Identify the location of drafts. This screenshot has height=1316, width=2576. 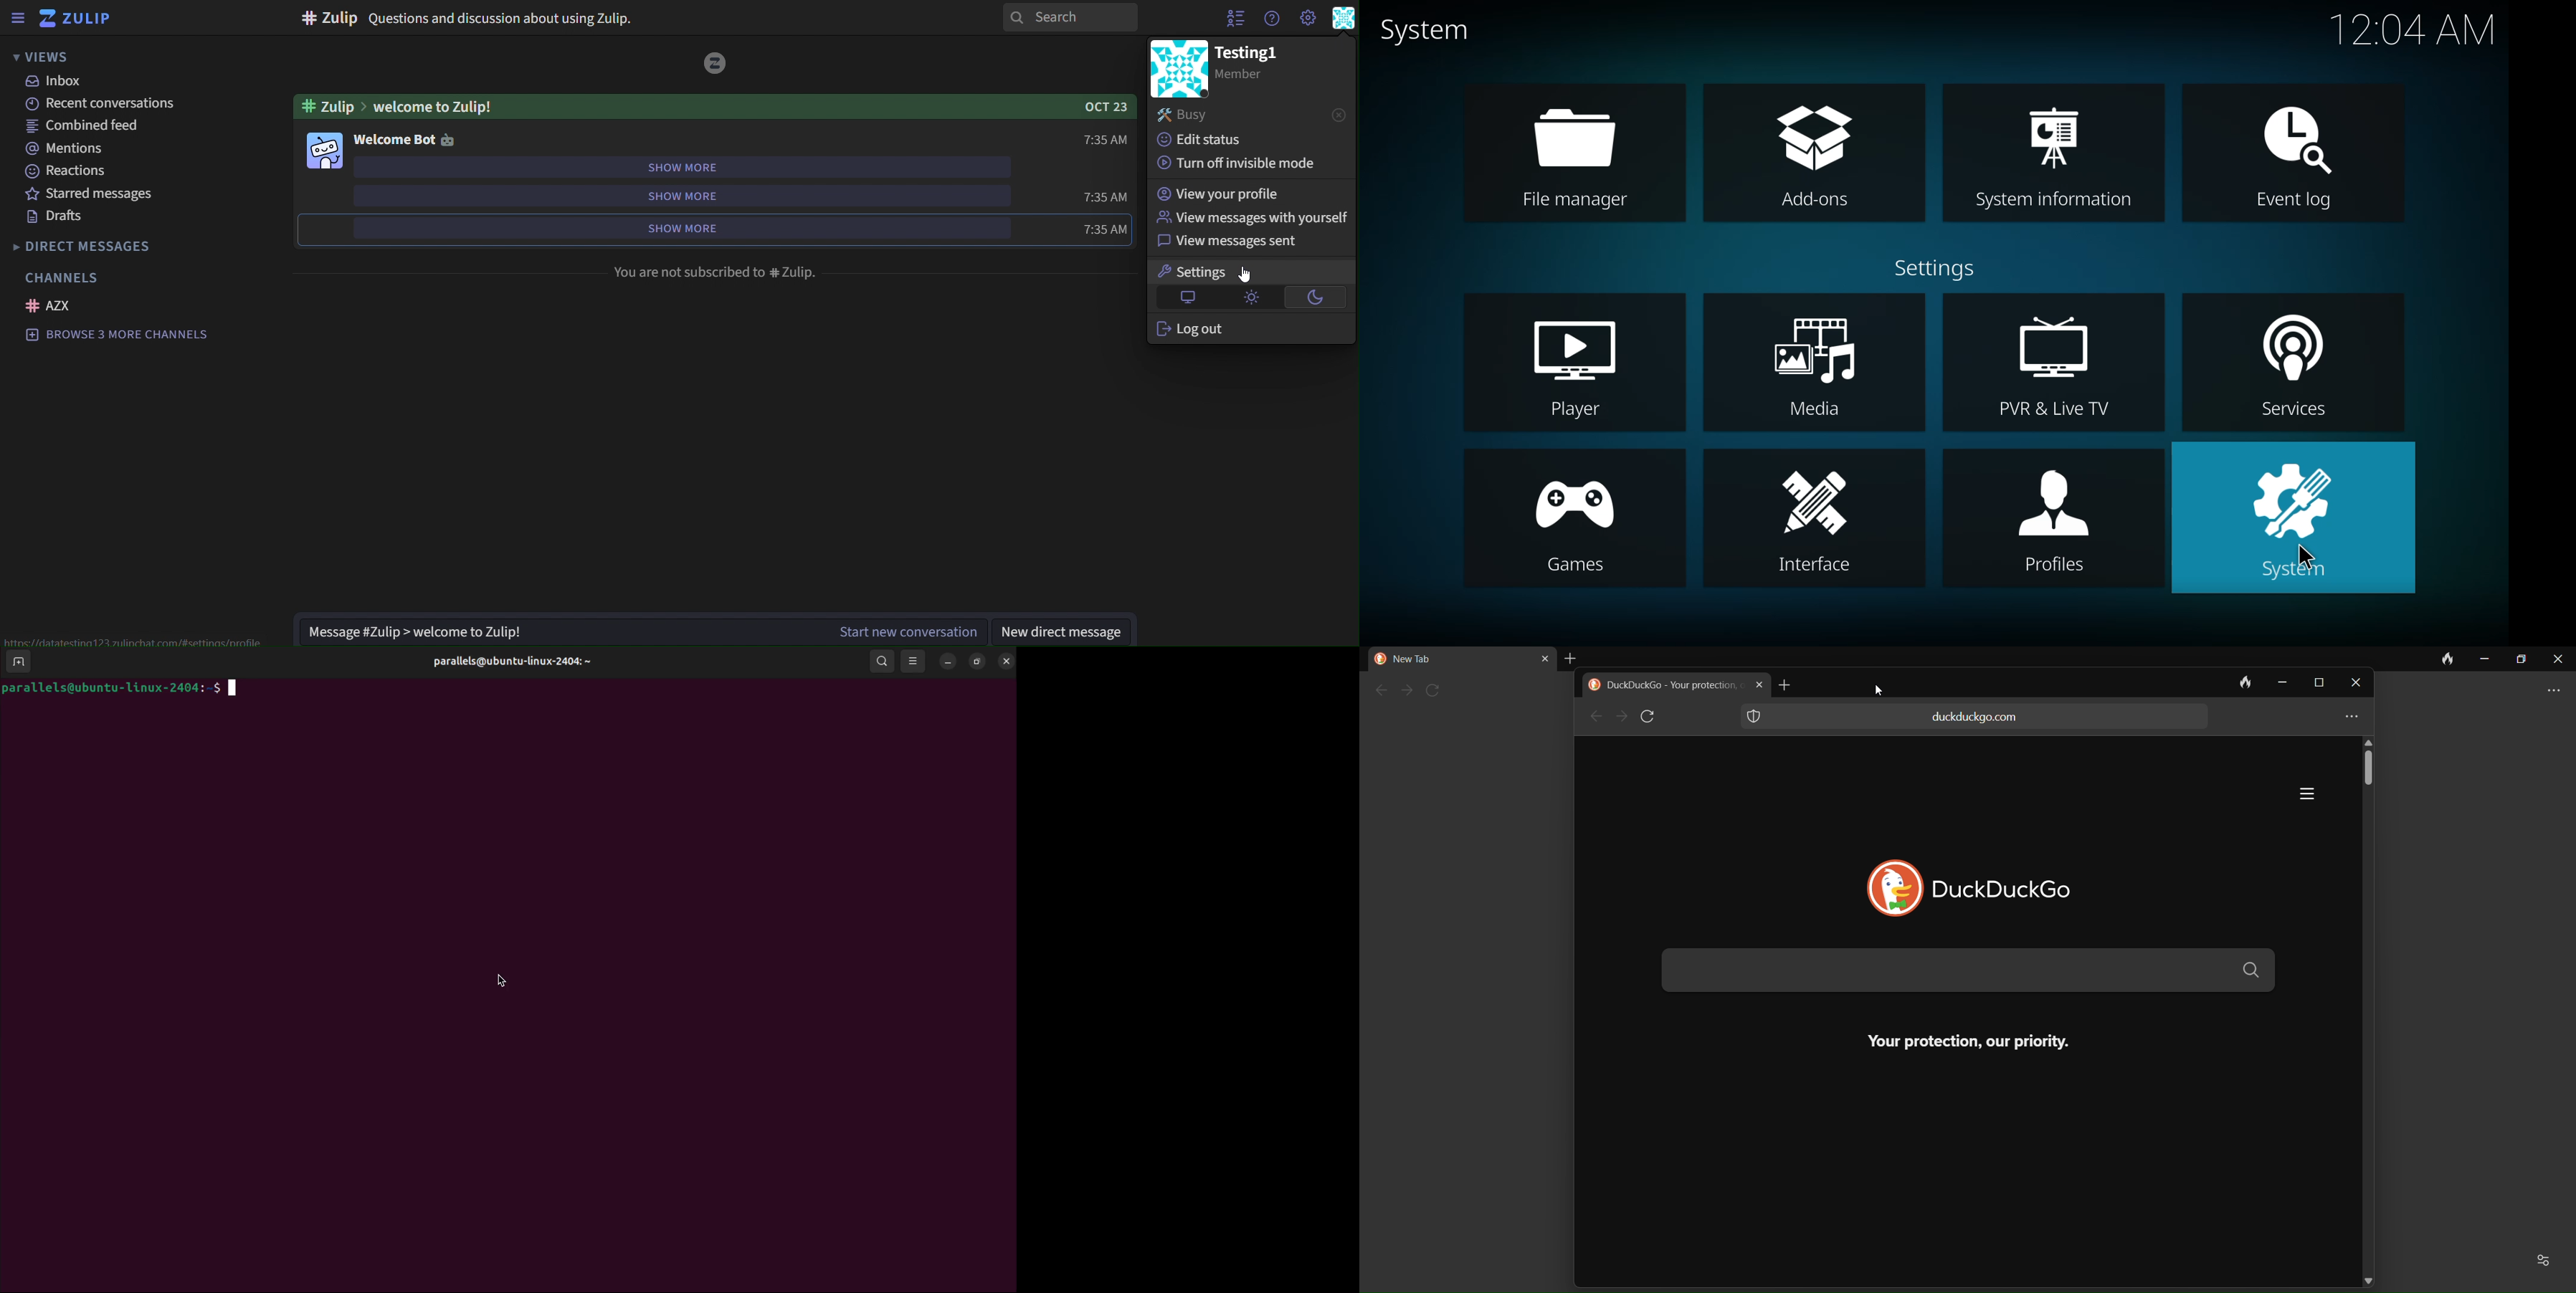
(55, 216).